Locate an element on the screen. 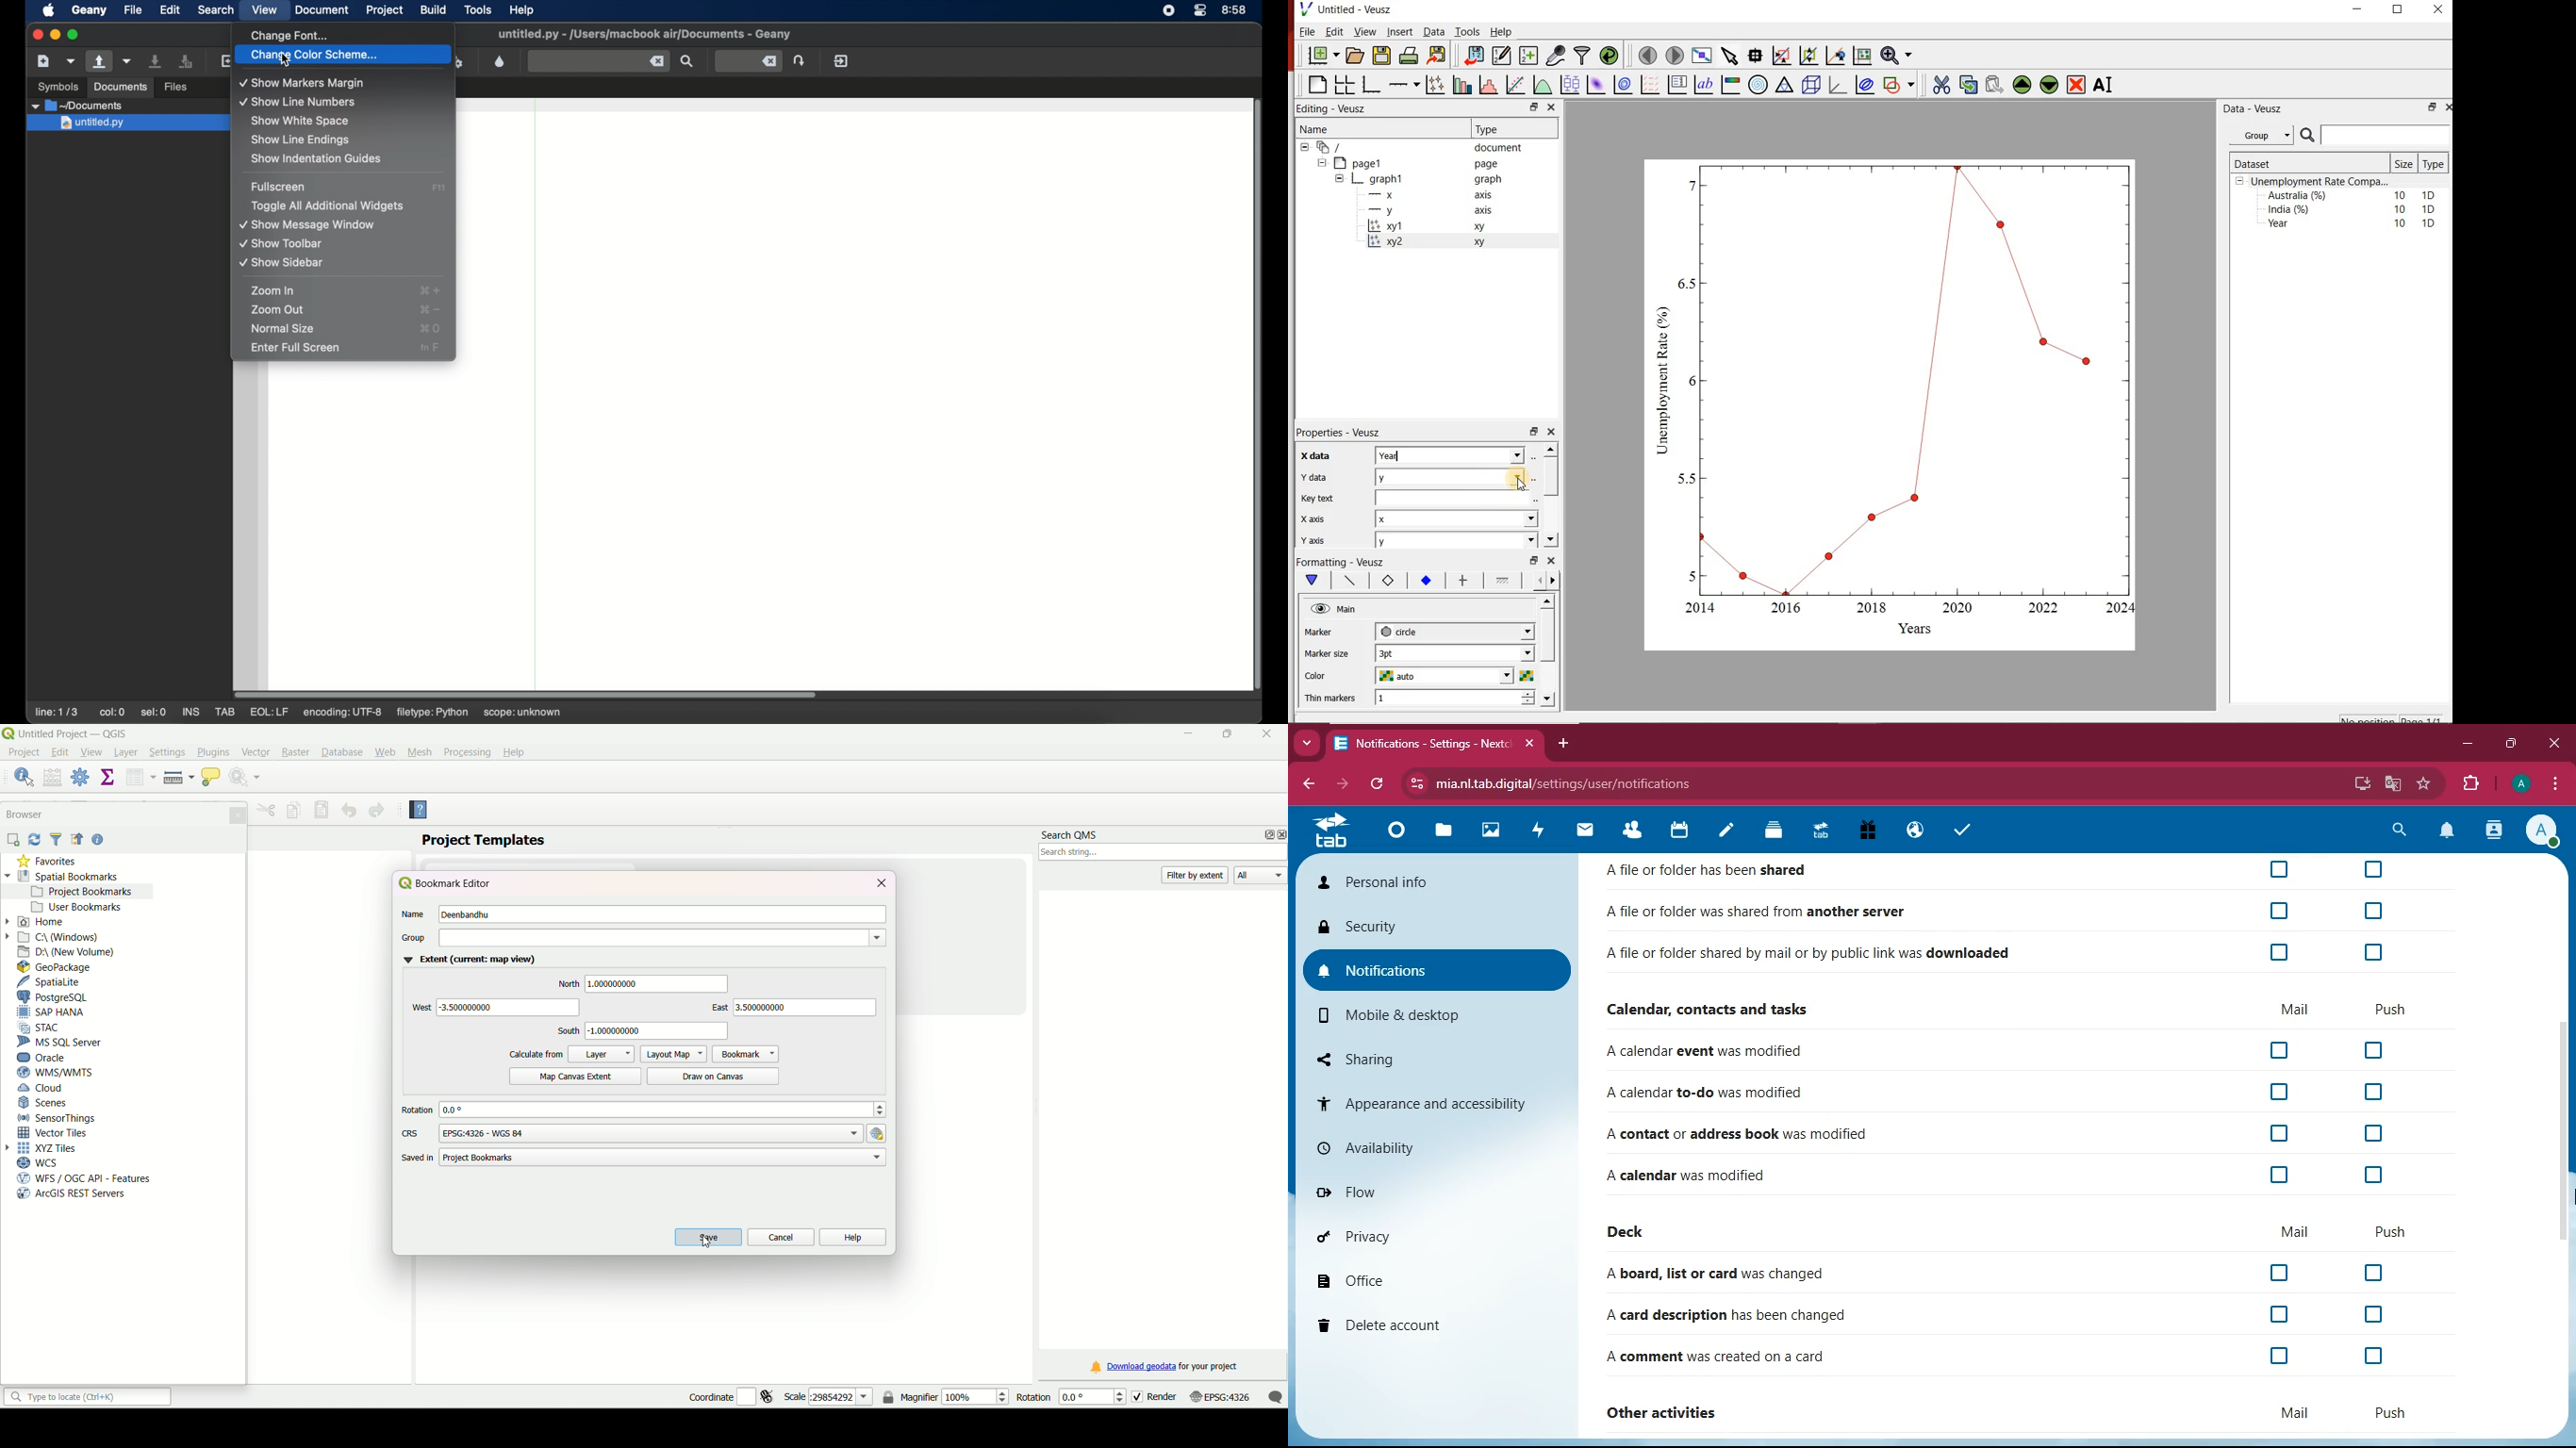  move up is located at coordinates (1551, 449).